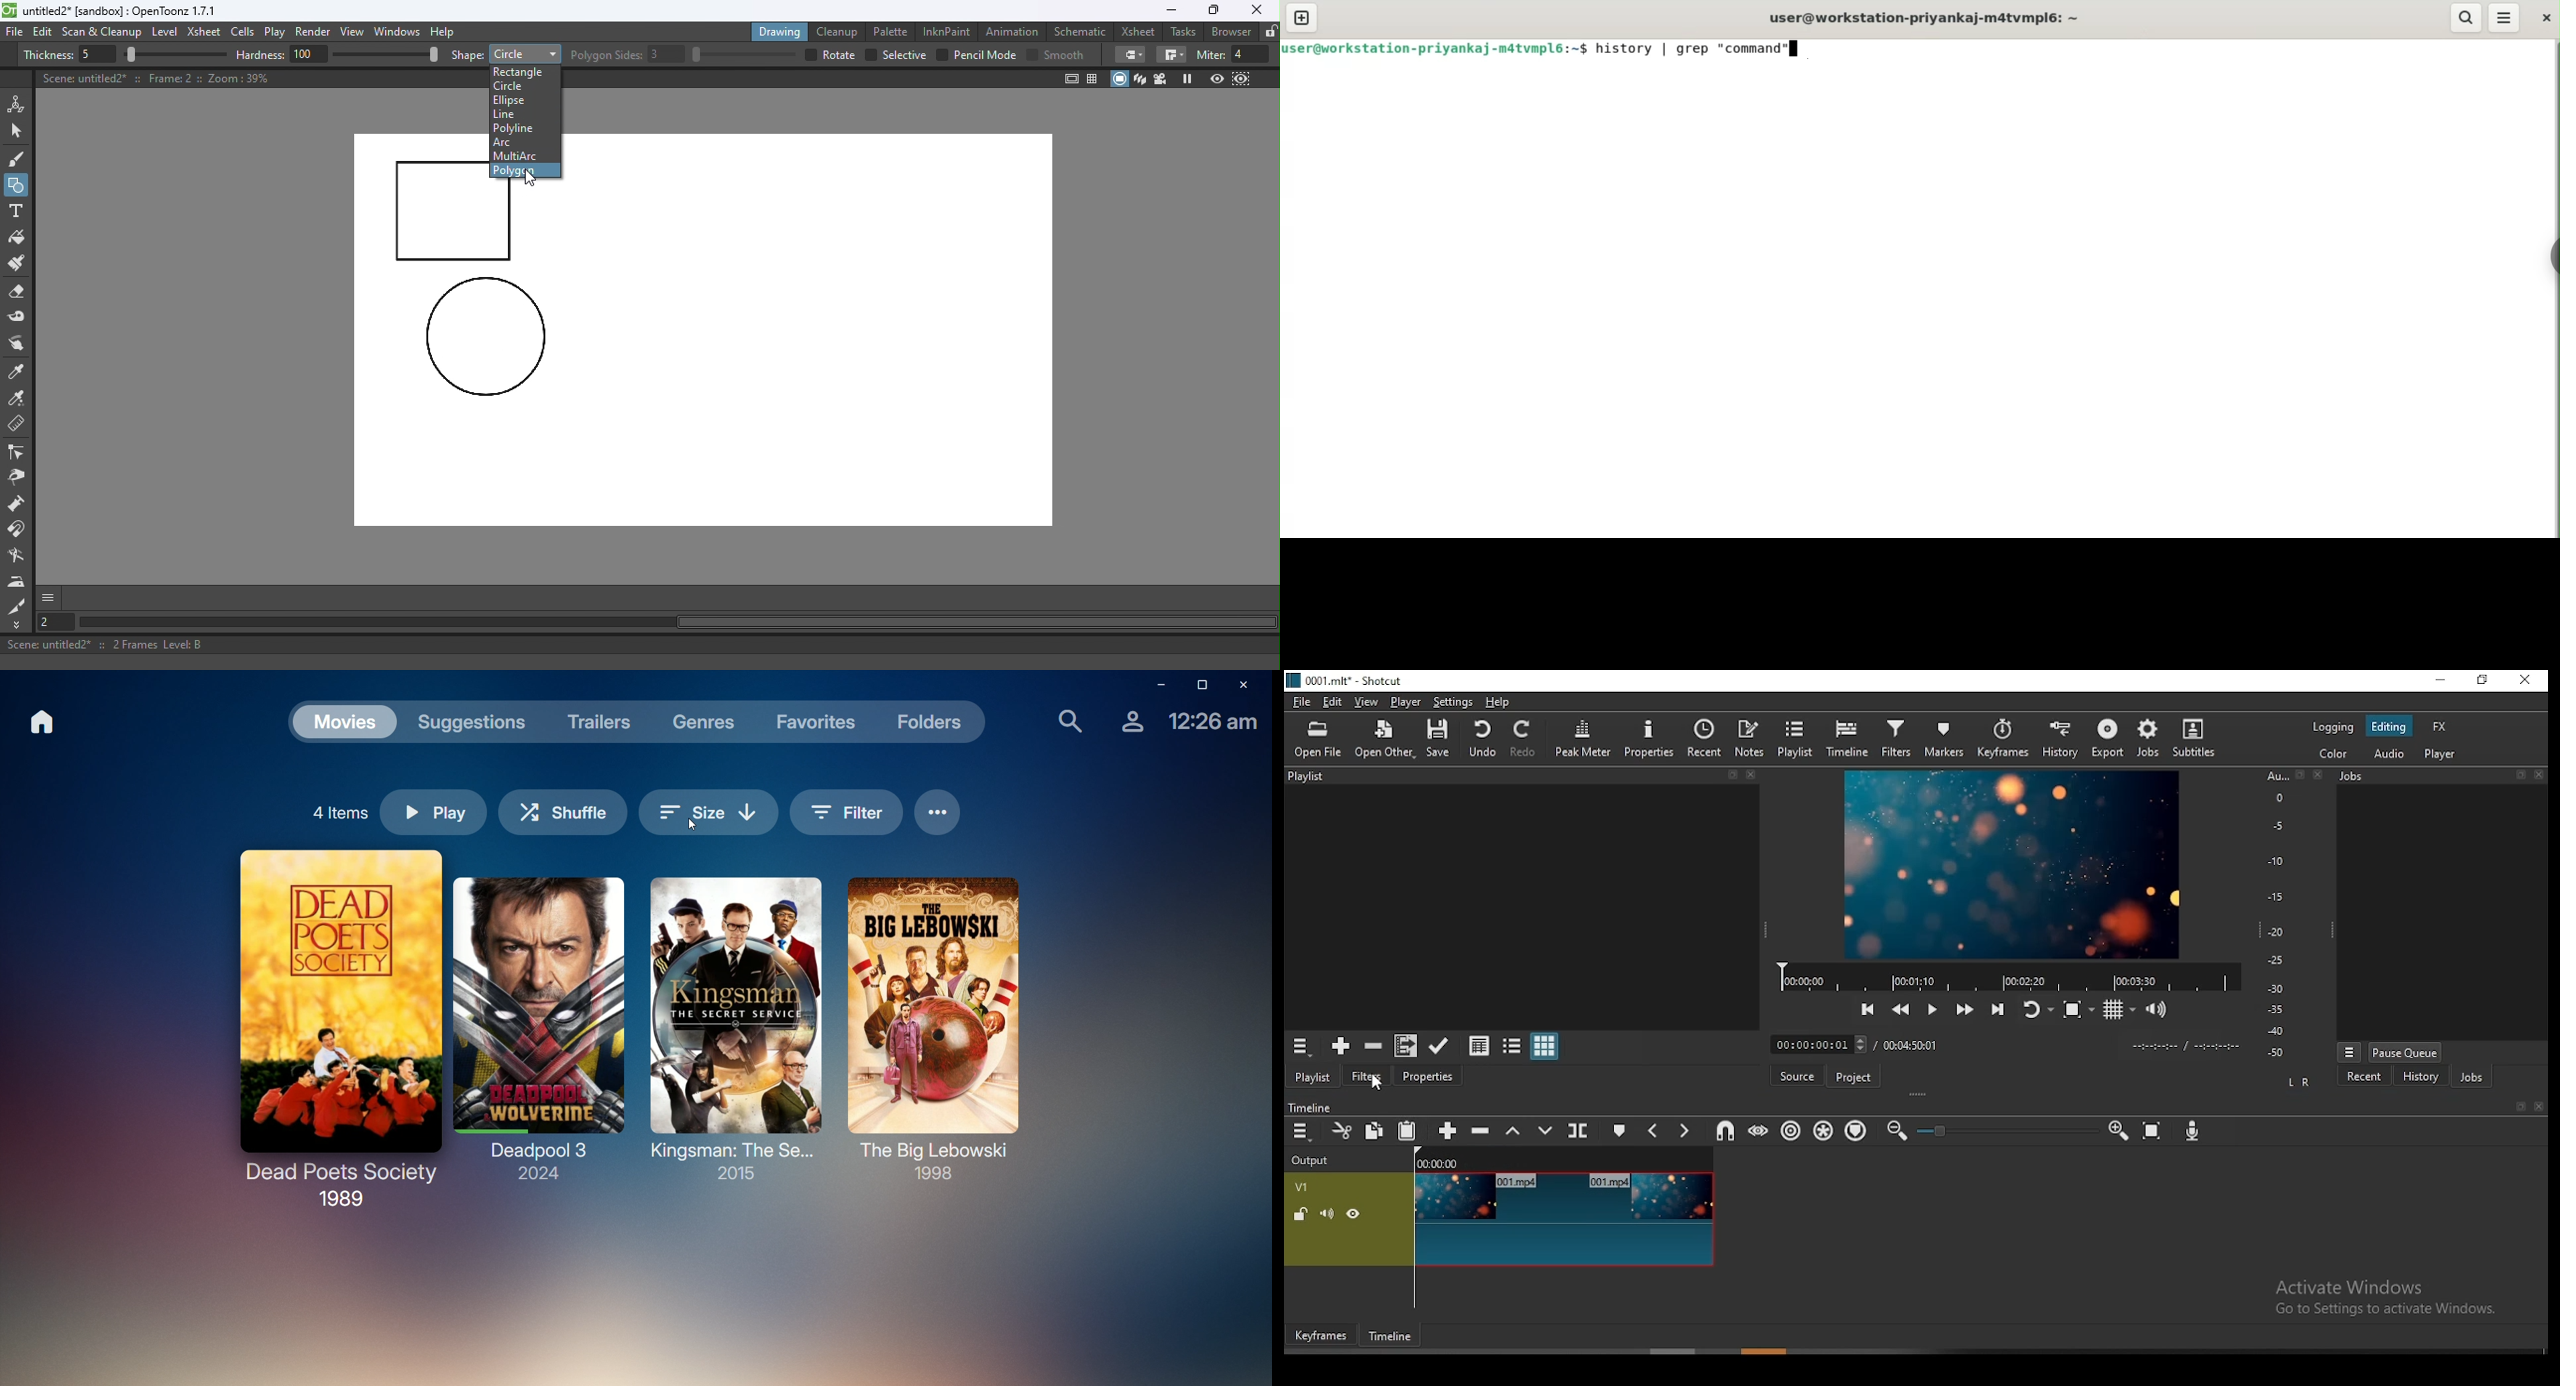 This screenshot has width=2576, height=1400. Describe the element at coordinates (1316, 1077) in the screenshot. I see `playlist` at that location.